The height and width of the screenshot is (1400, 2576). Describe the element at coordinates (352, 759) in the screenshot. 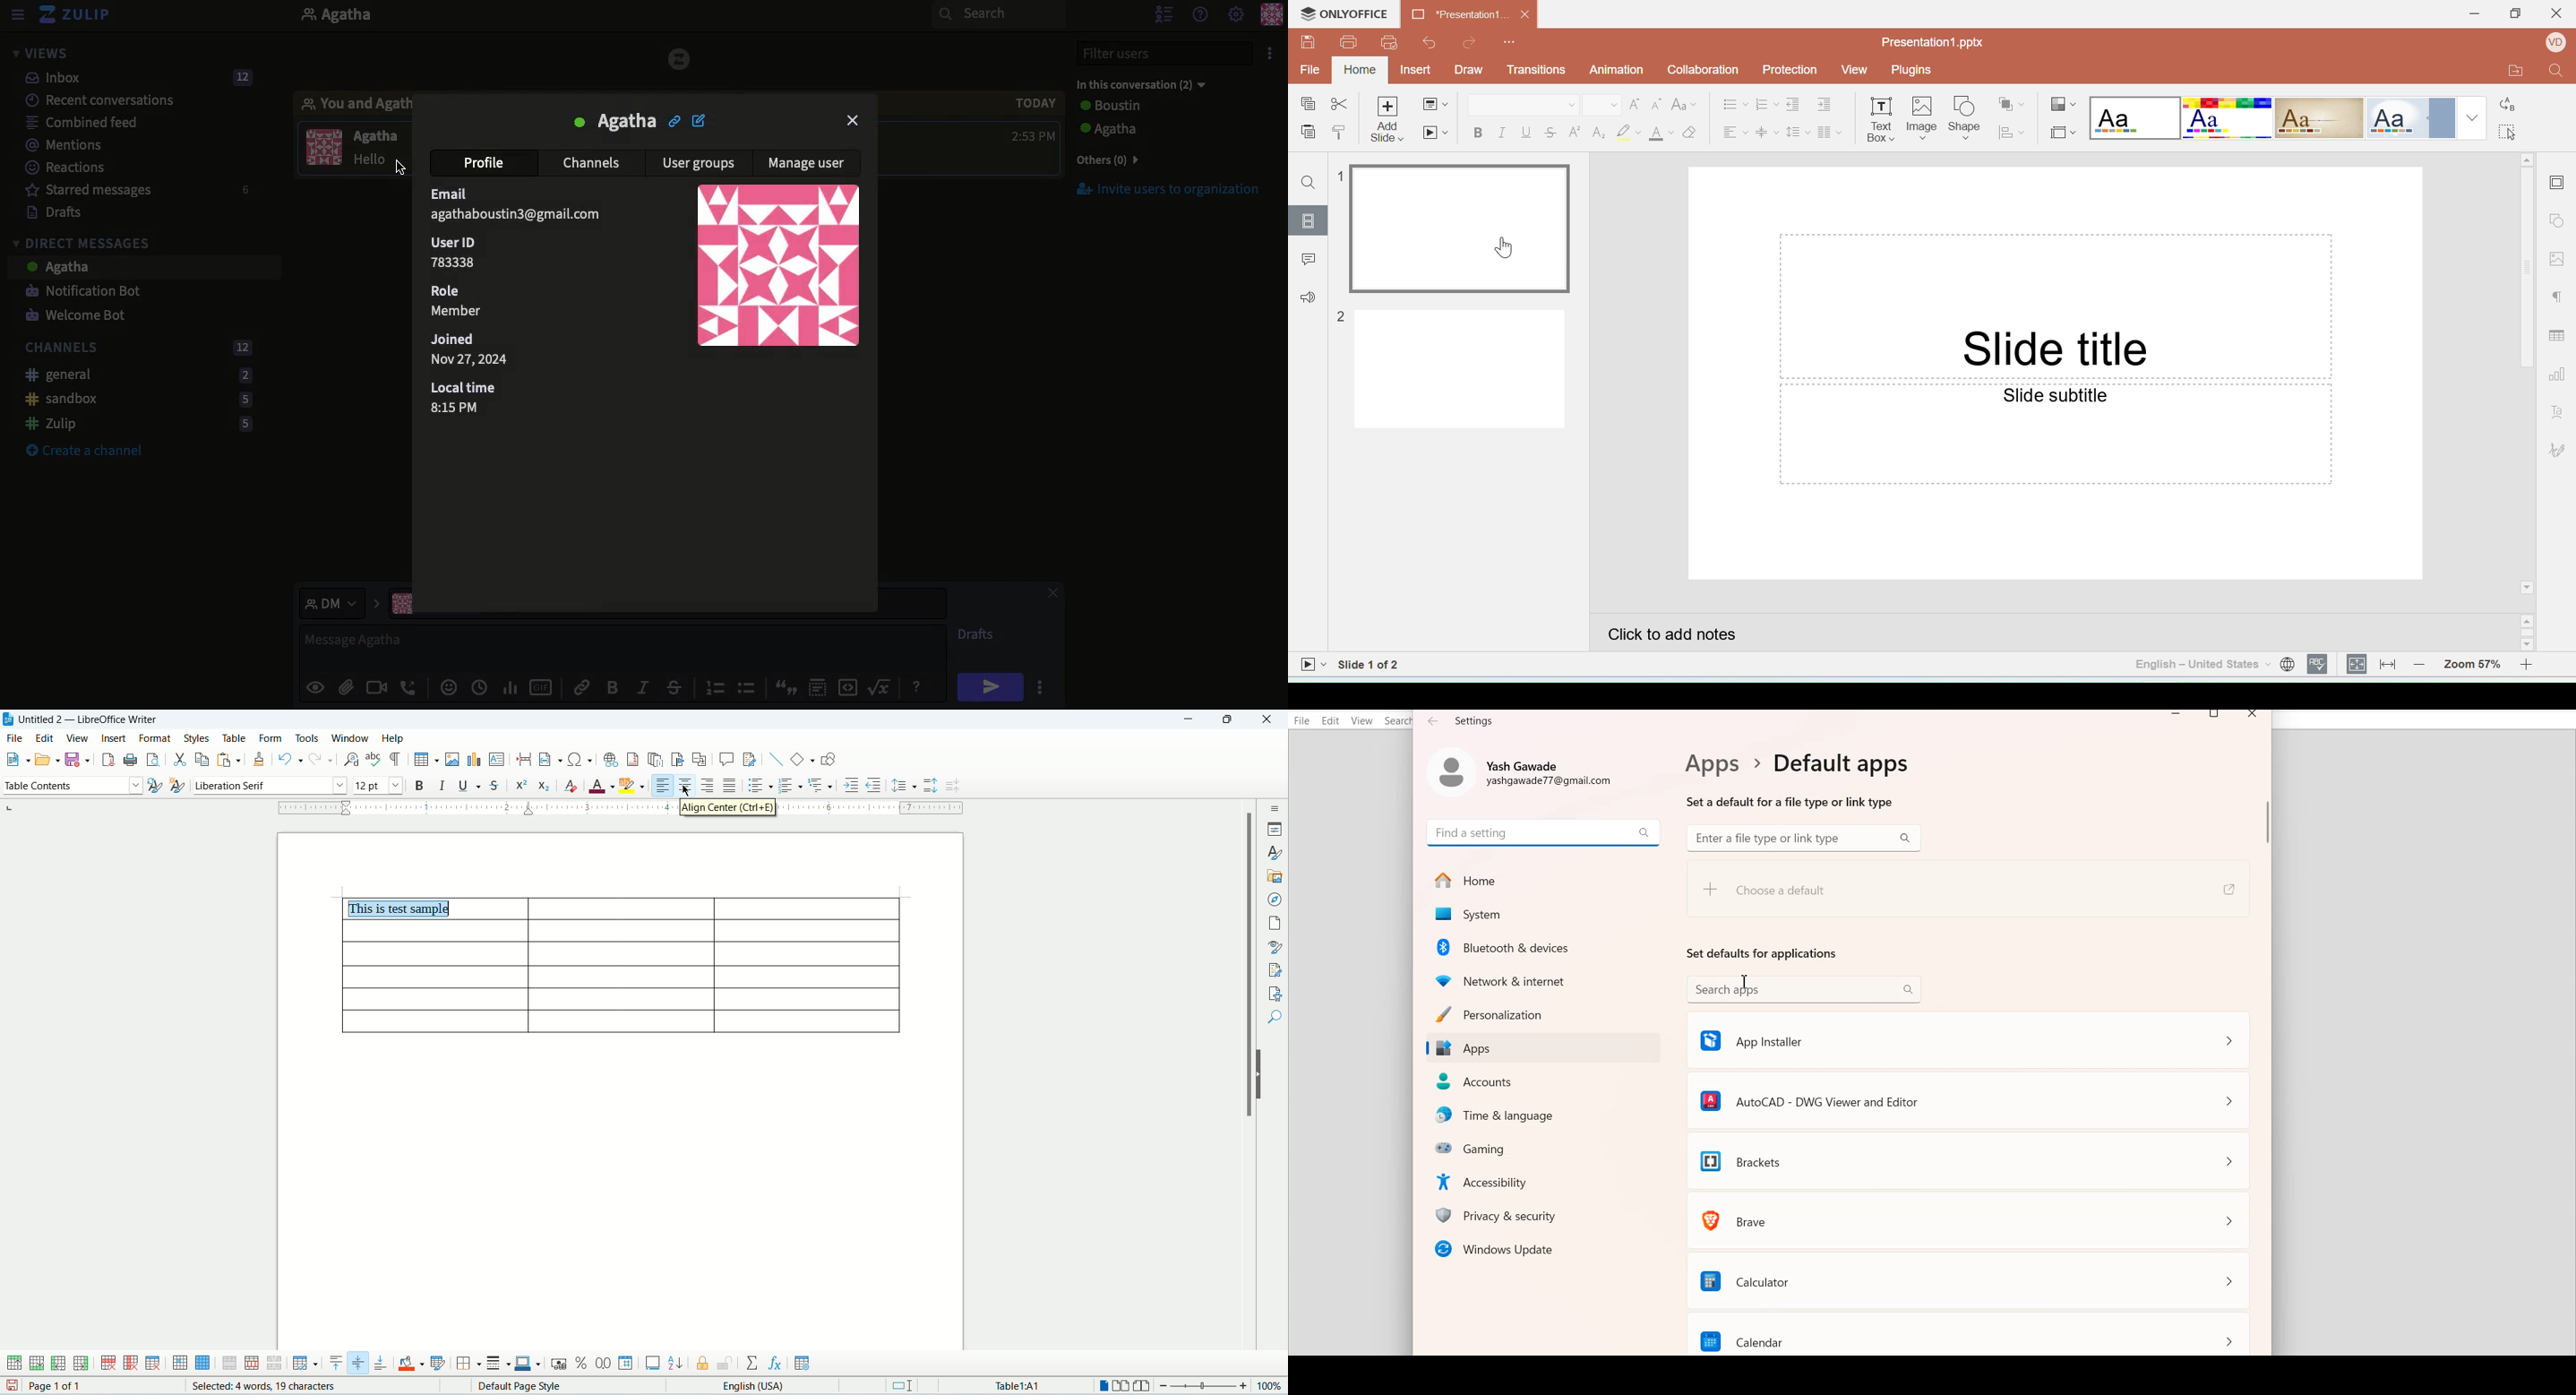

I see `find and replace` at that location.